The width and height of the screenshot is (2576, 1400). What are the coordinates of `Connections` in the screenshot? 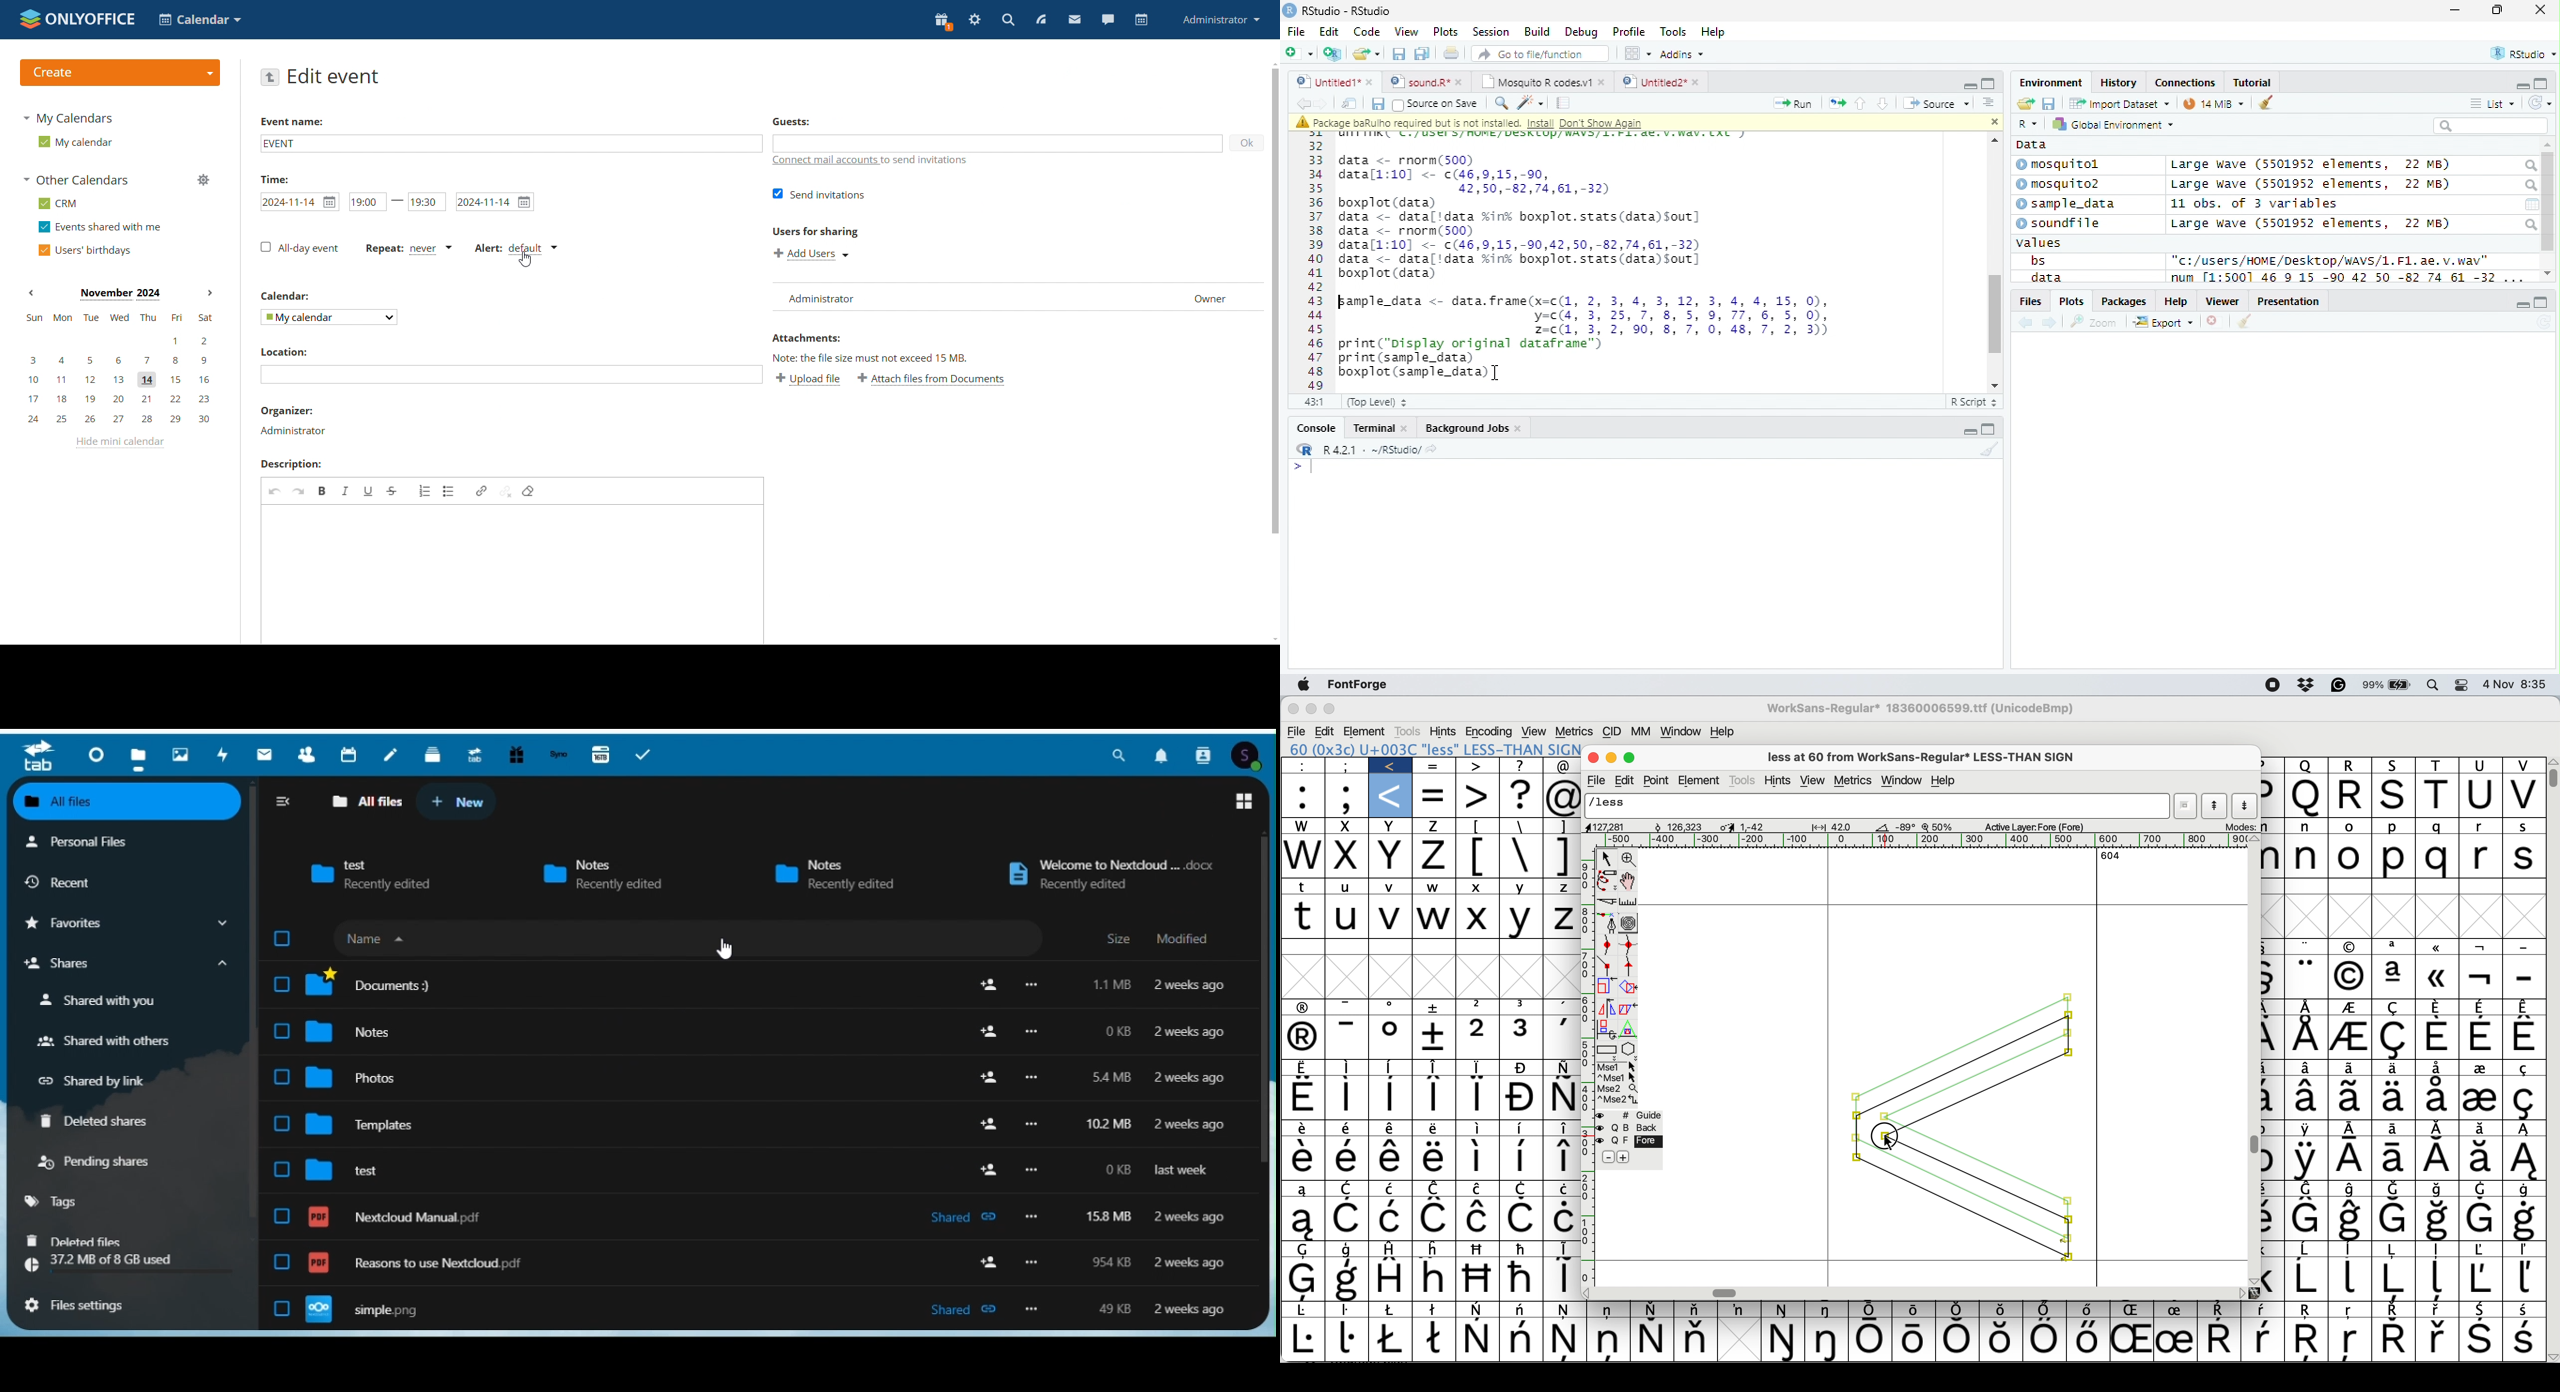 It's located at (2186, 82).